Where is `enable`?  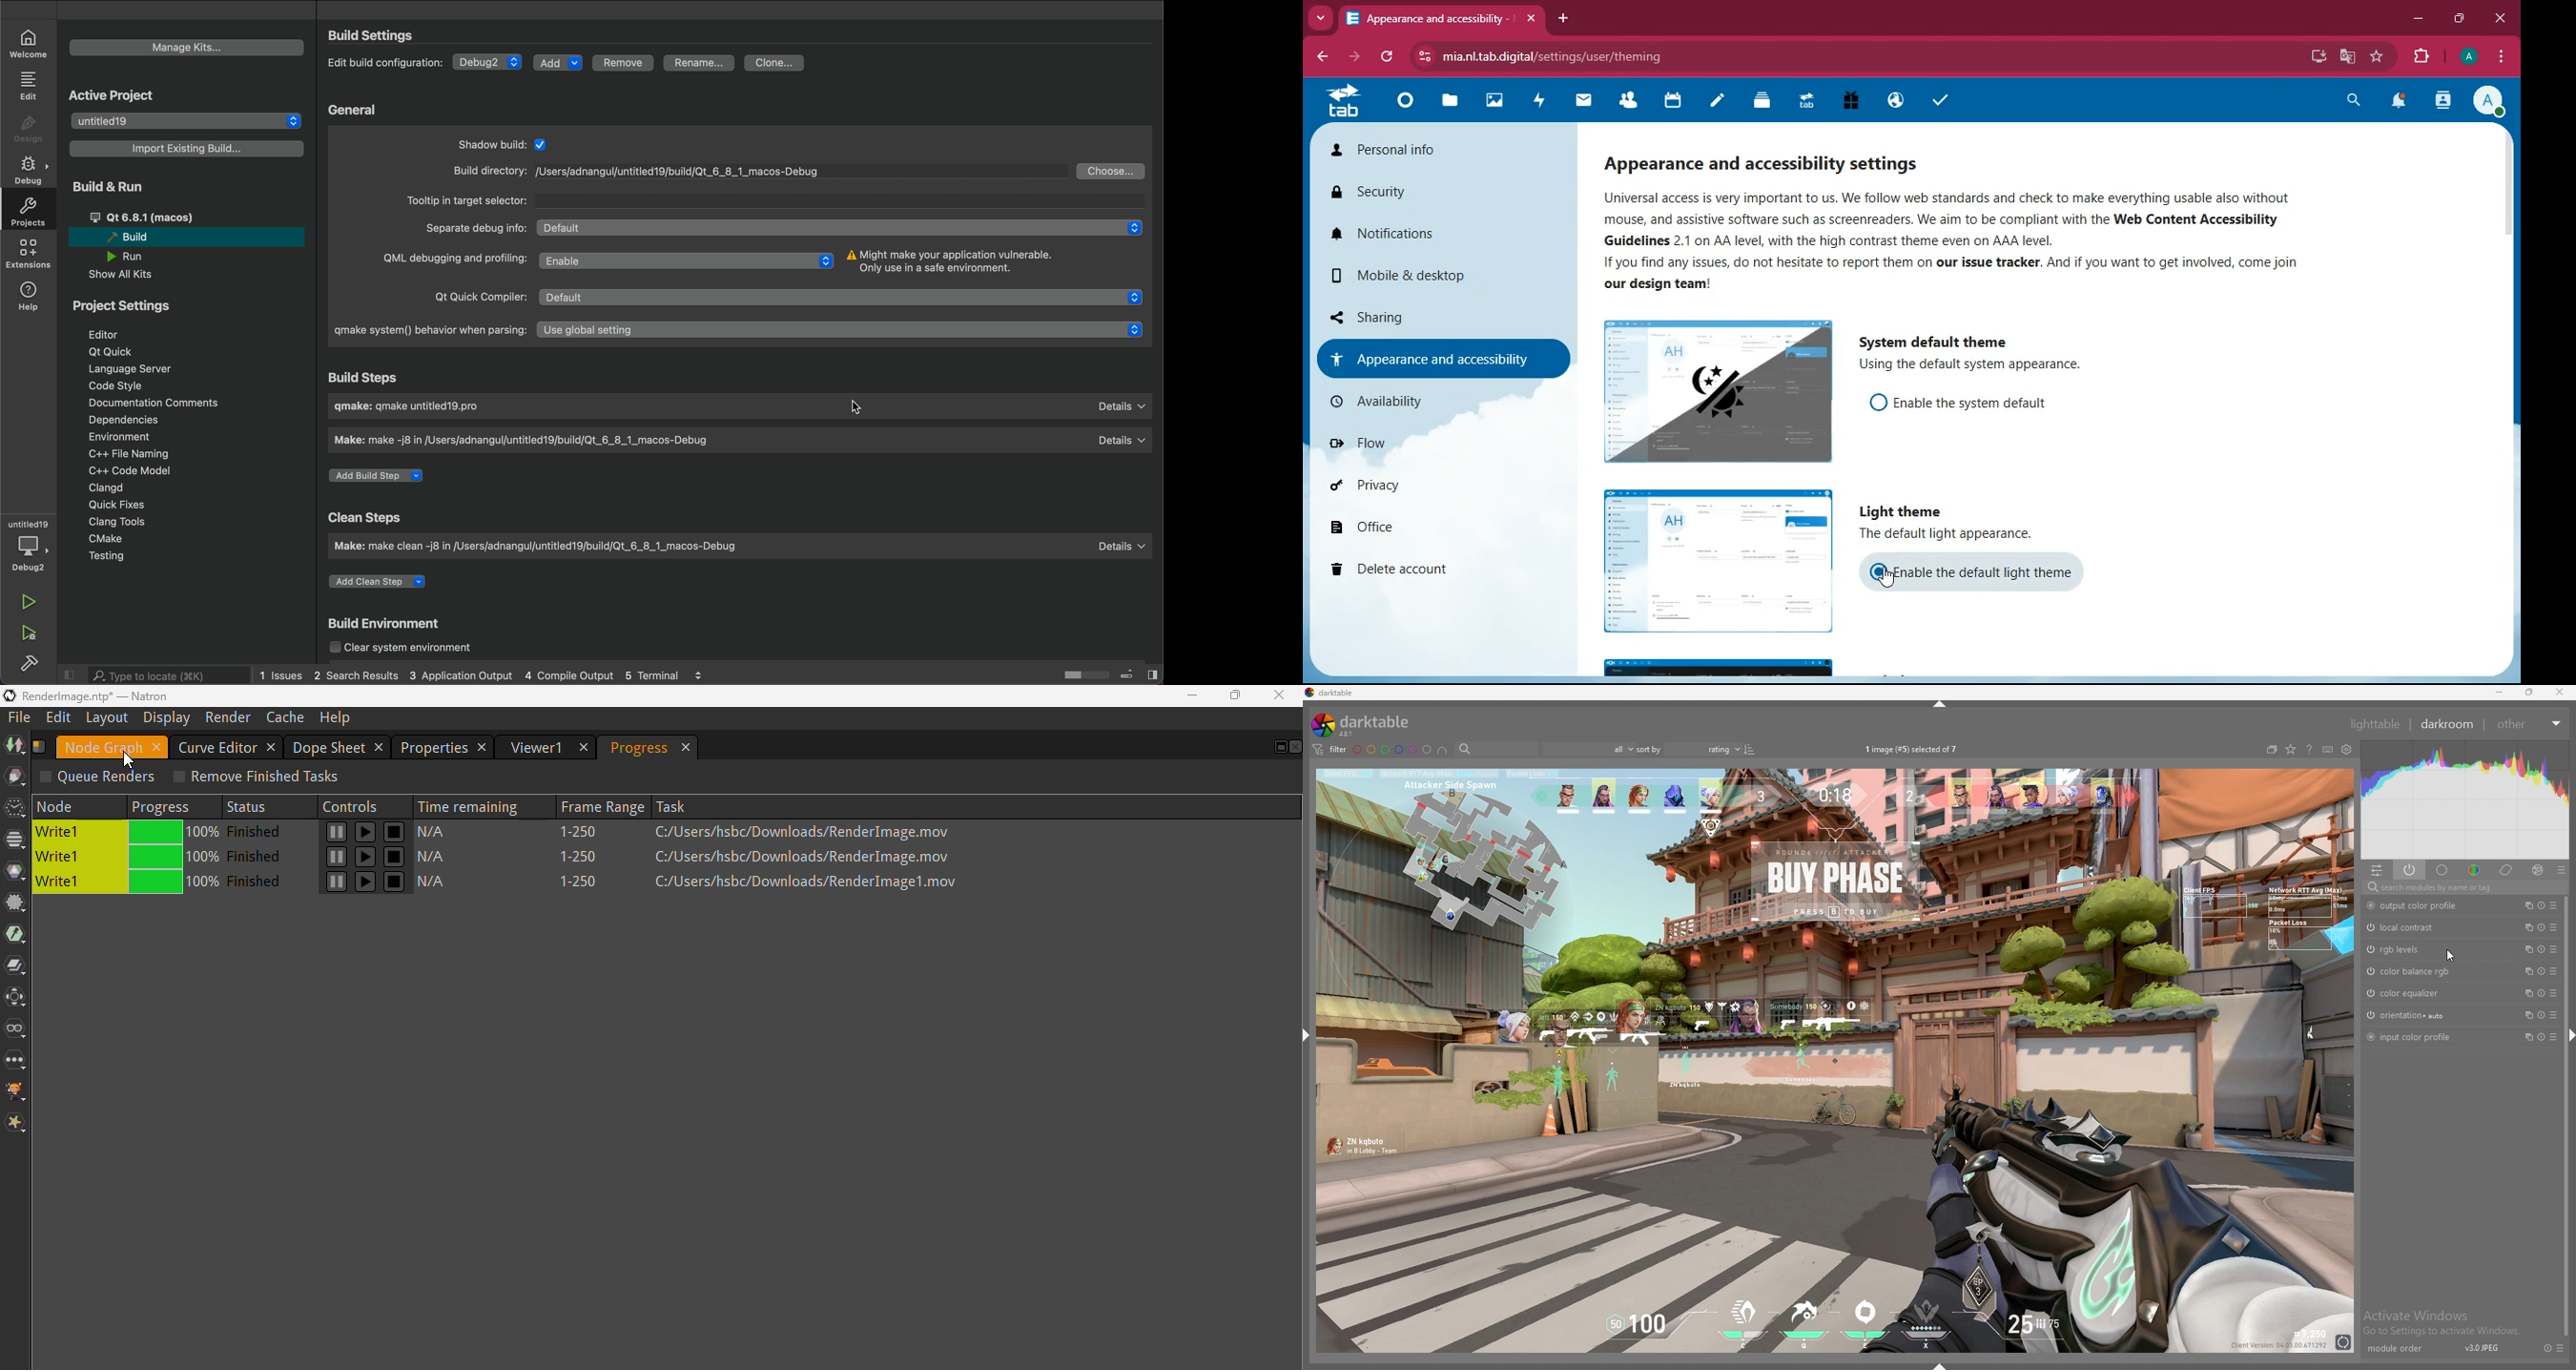
enable is located at coordinates (1986, 573).